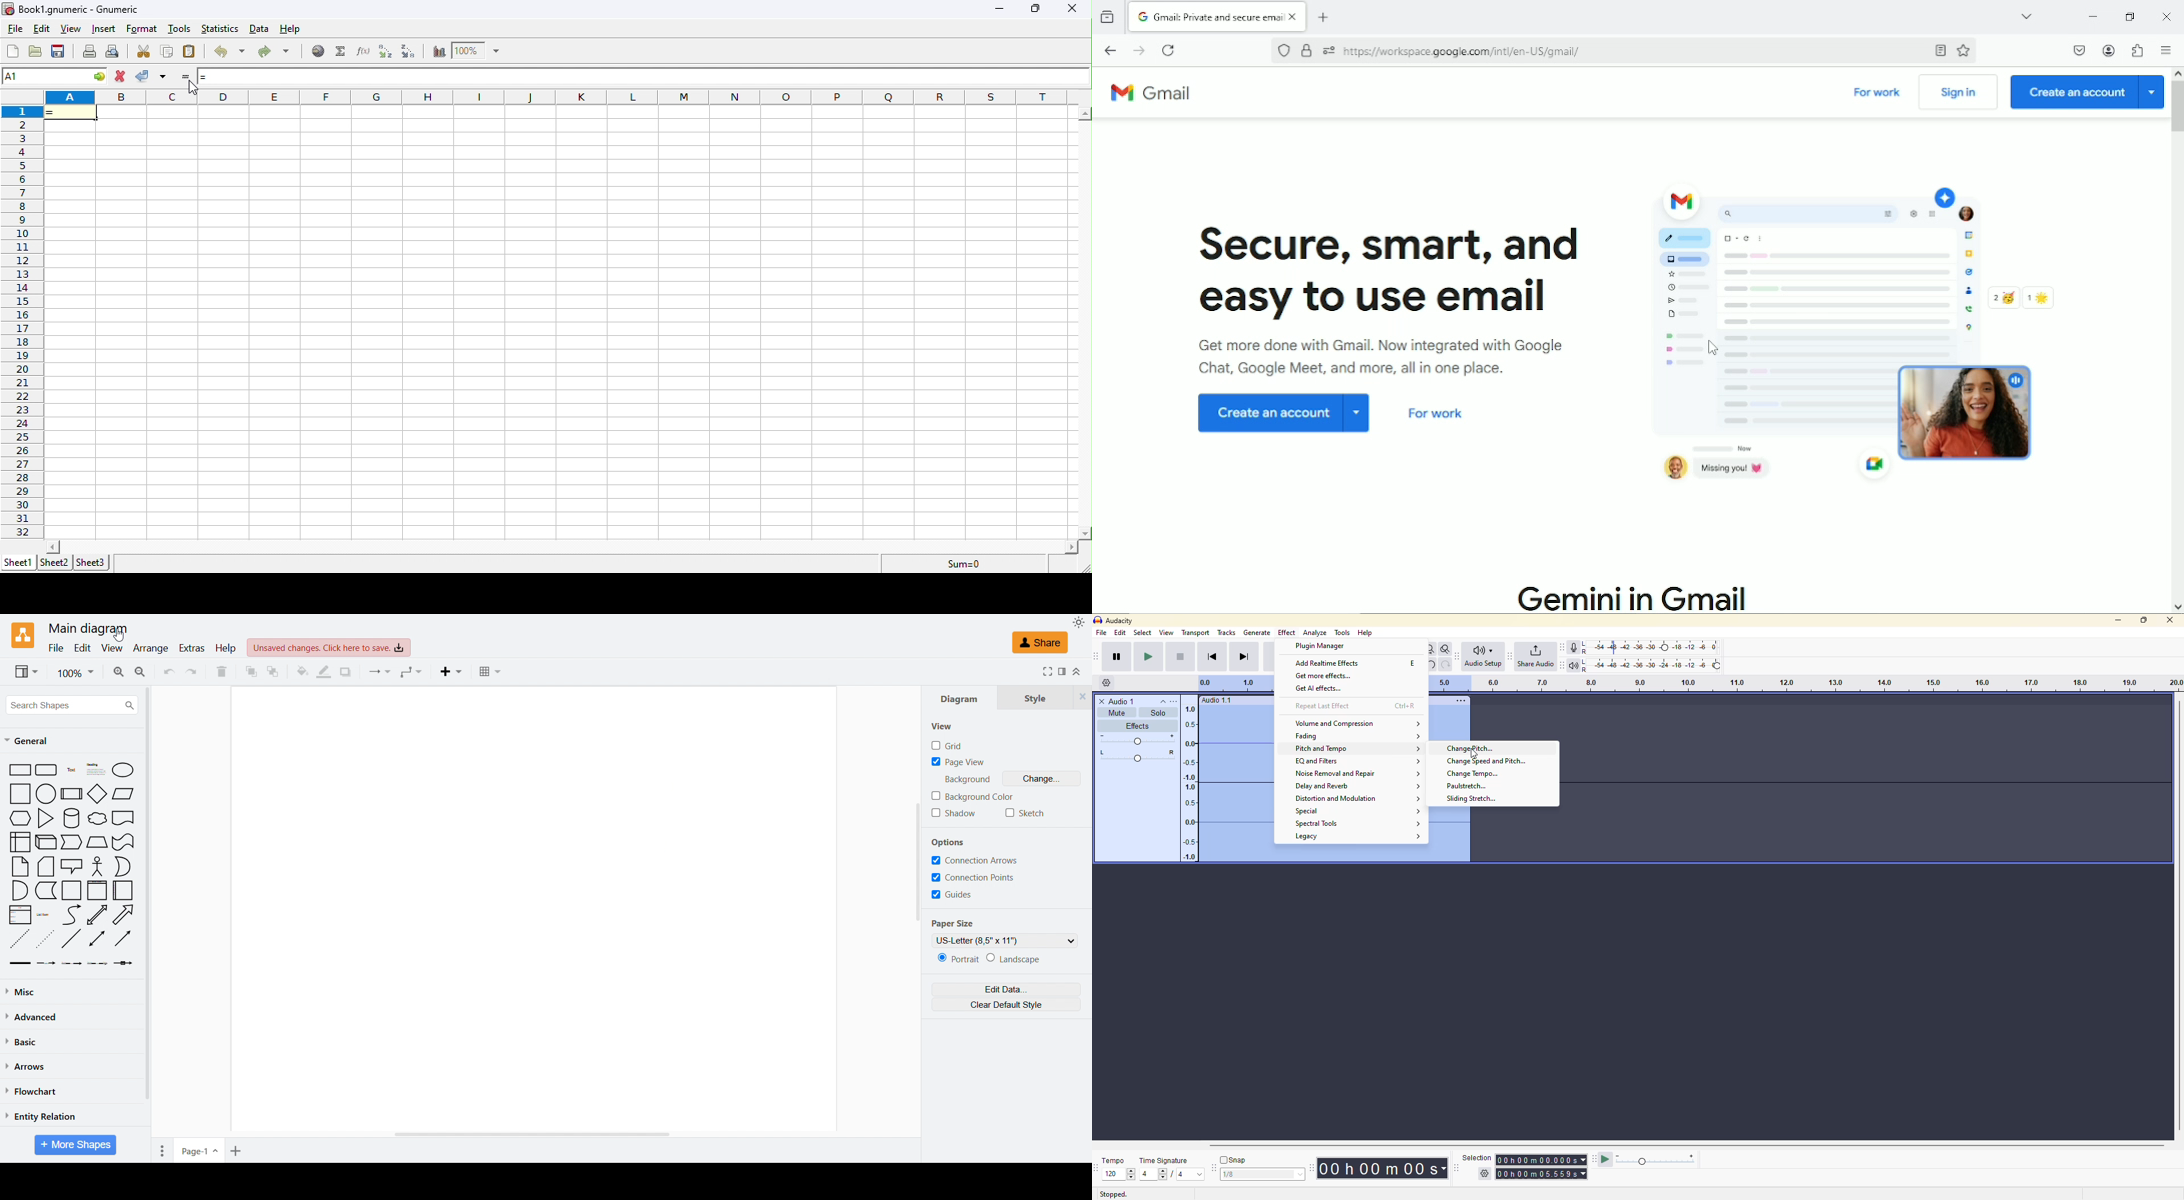 This screenshot has height=1204, width=2184. What do you see at coordinates (1454, 1169) in the screenshot?
I see `selection toolbar` at bounding box center [1454, 1169].